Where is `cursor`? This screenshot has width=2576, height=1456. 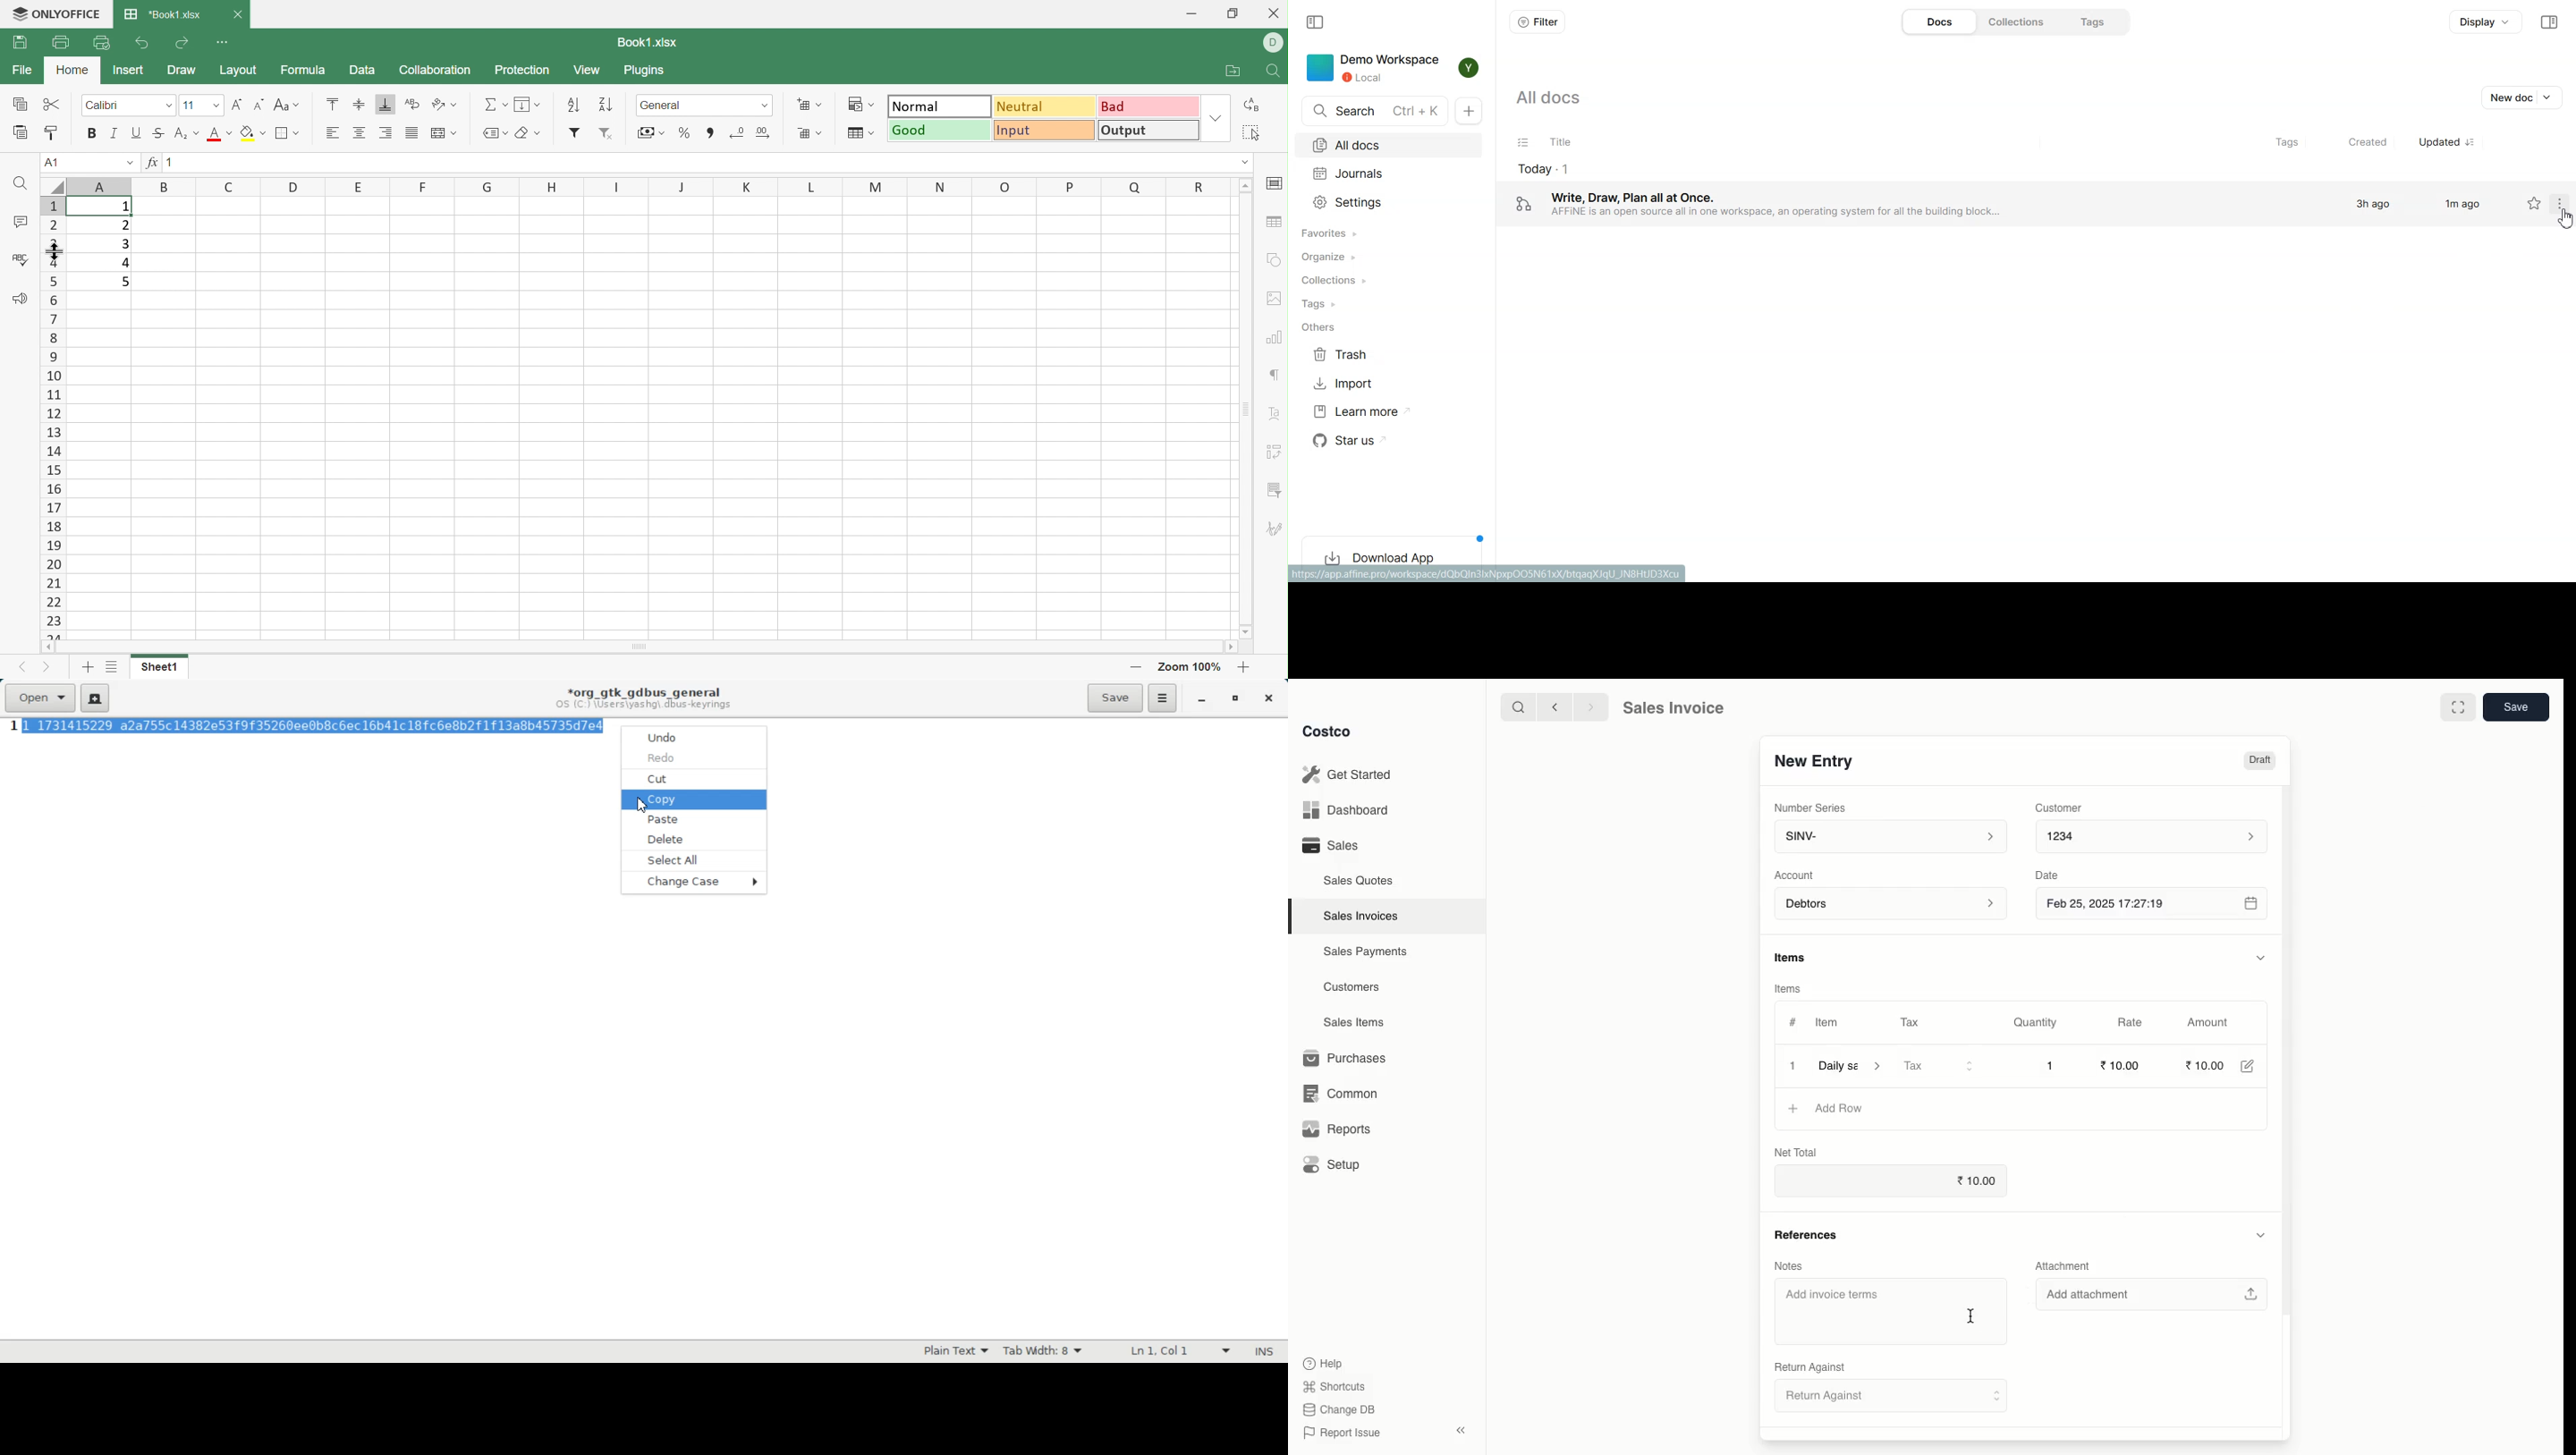 cursor is located at coordinates (1975, 1316).